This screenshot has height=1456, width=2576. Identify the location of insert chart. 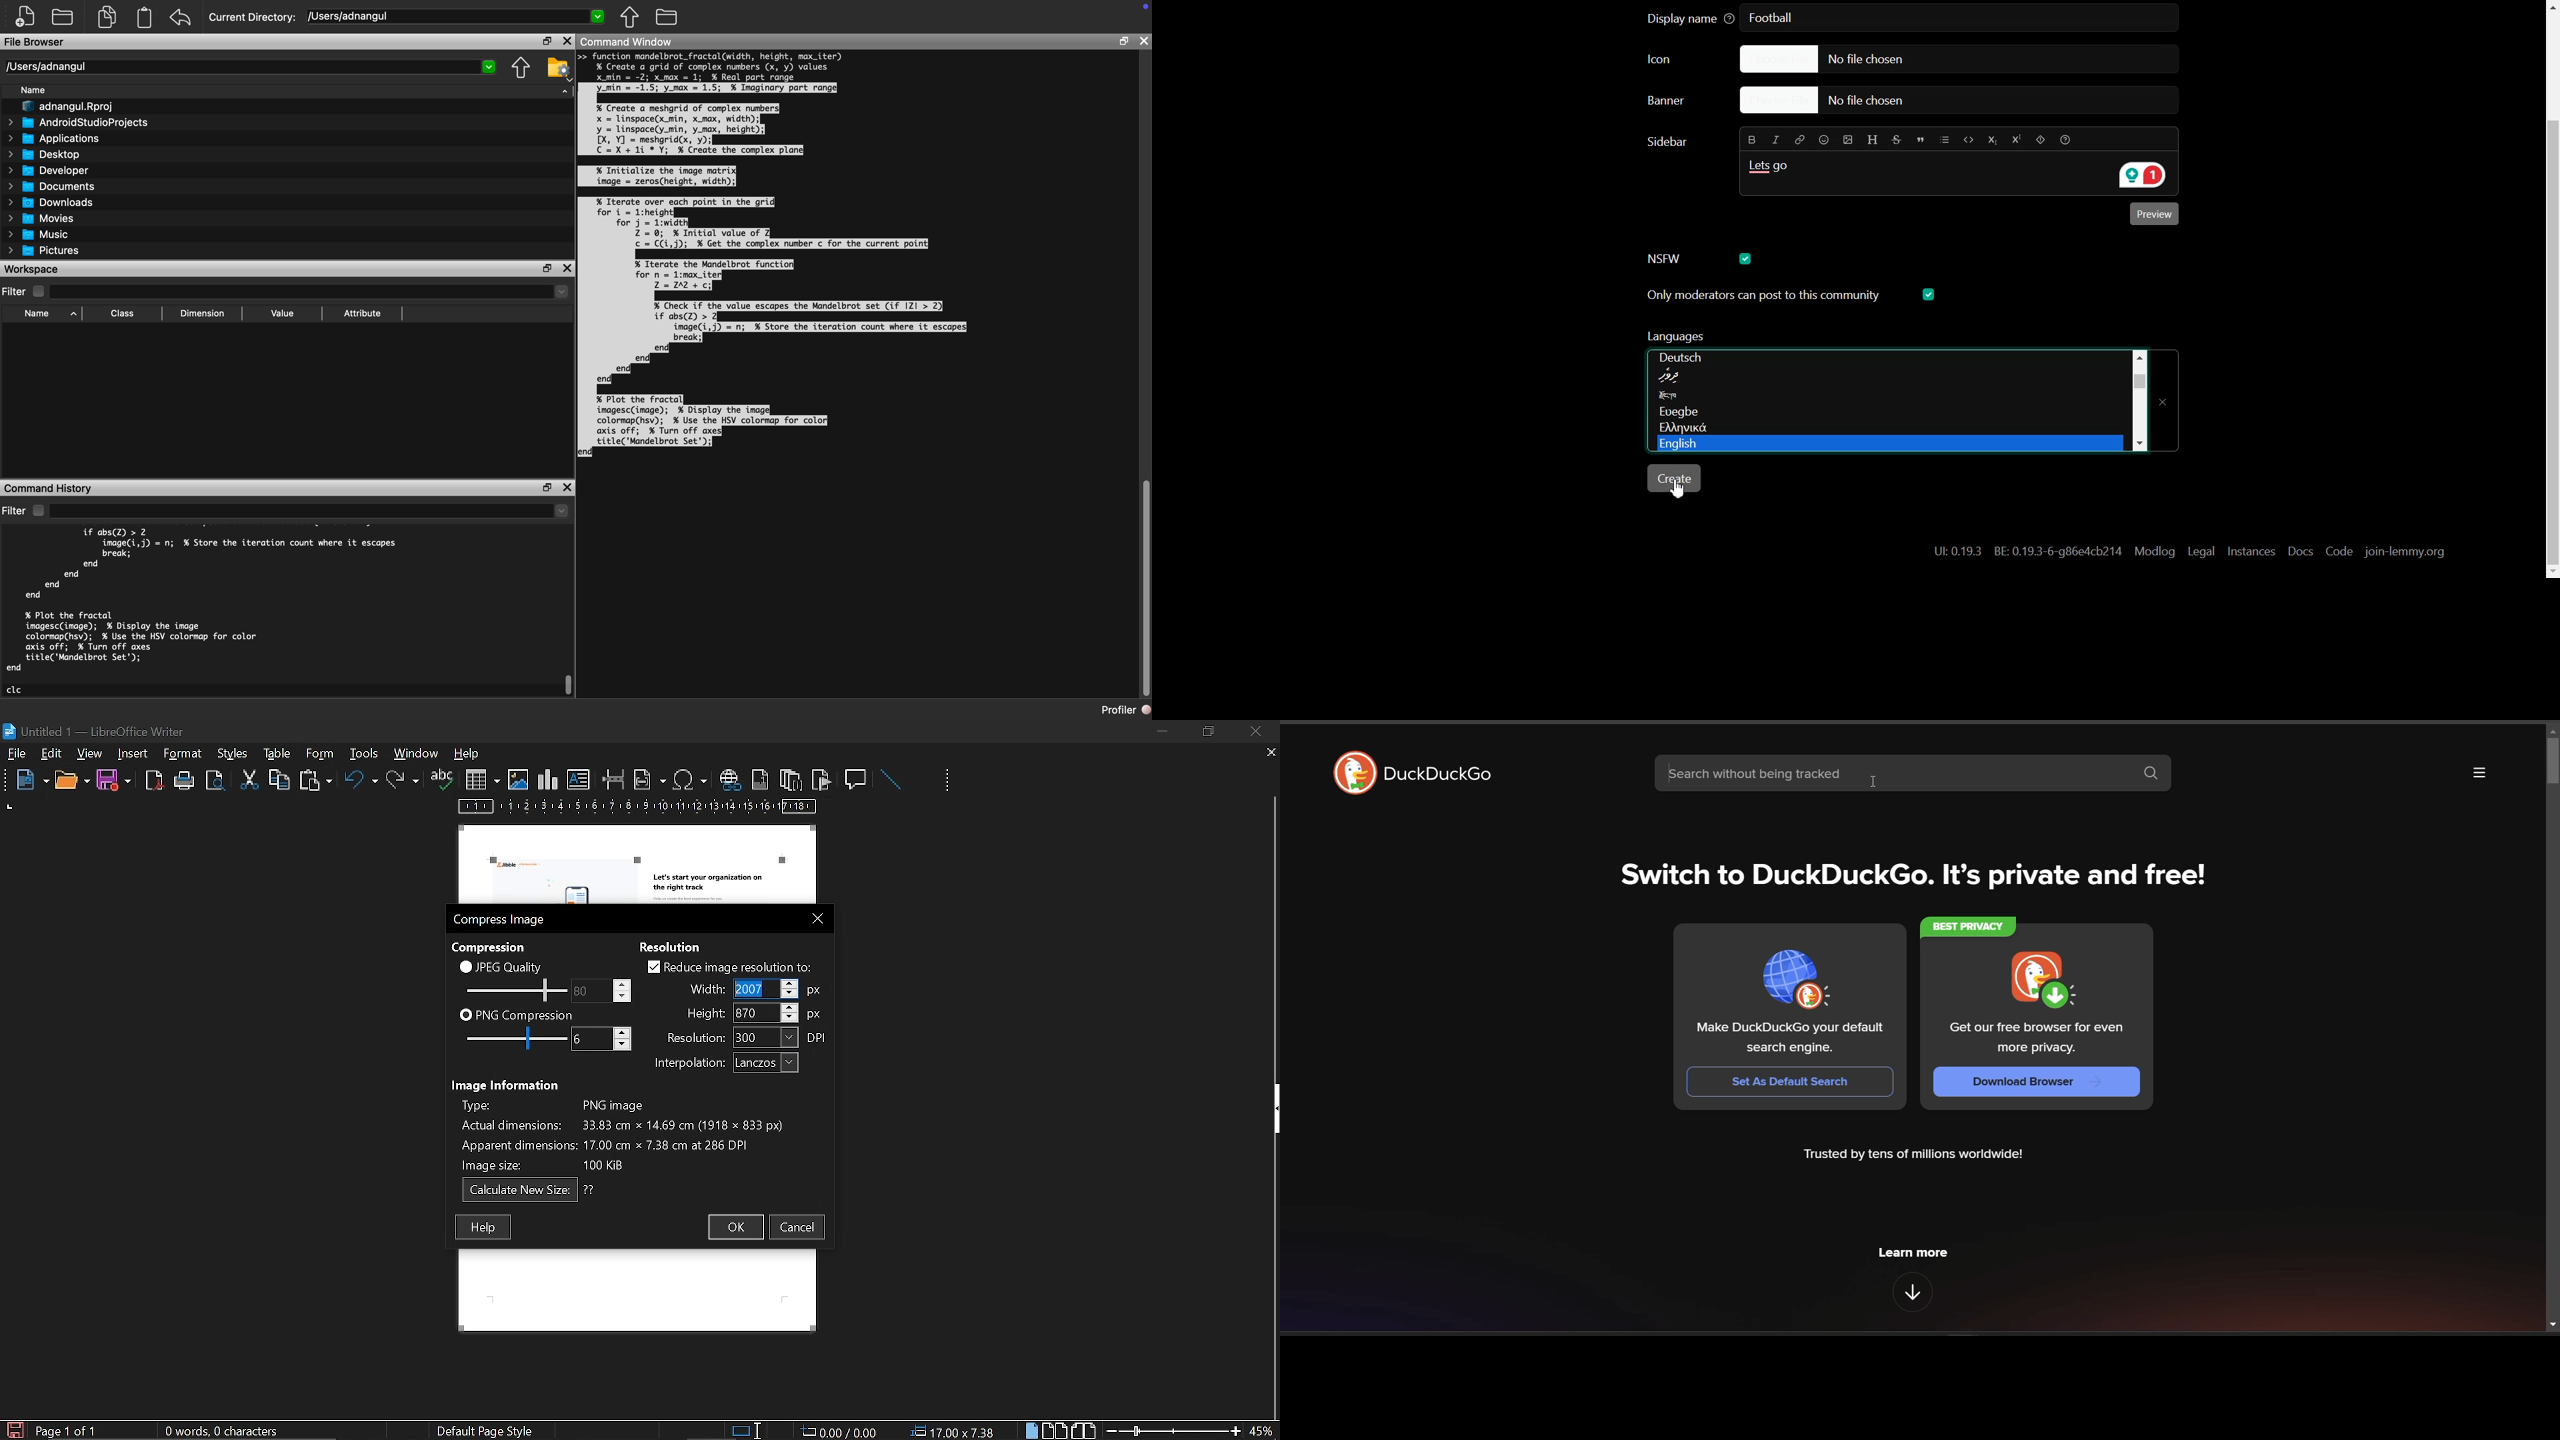
(548, 780).